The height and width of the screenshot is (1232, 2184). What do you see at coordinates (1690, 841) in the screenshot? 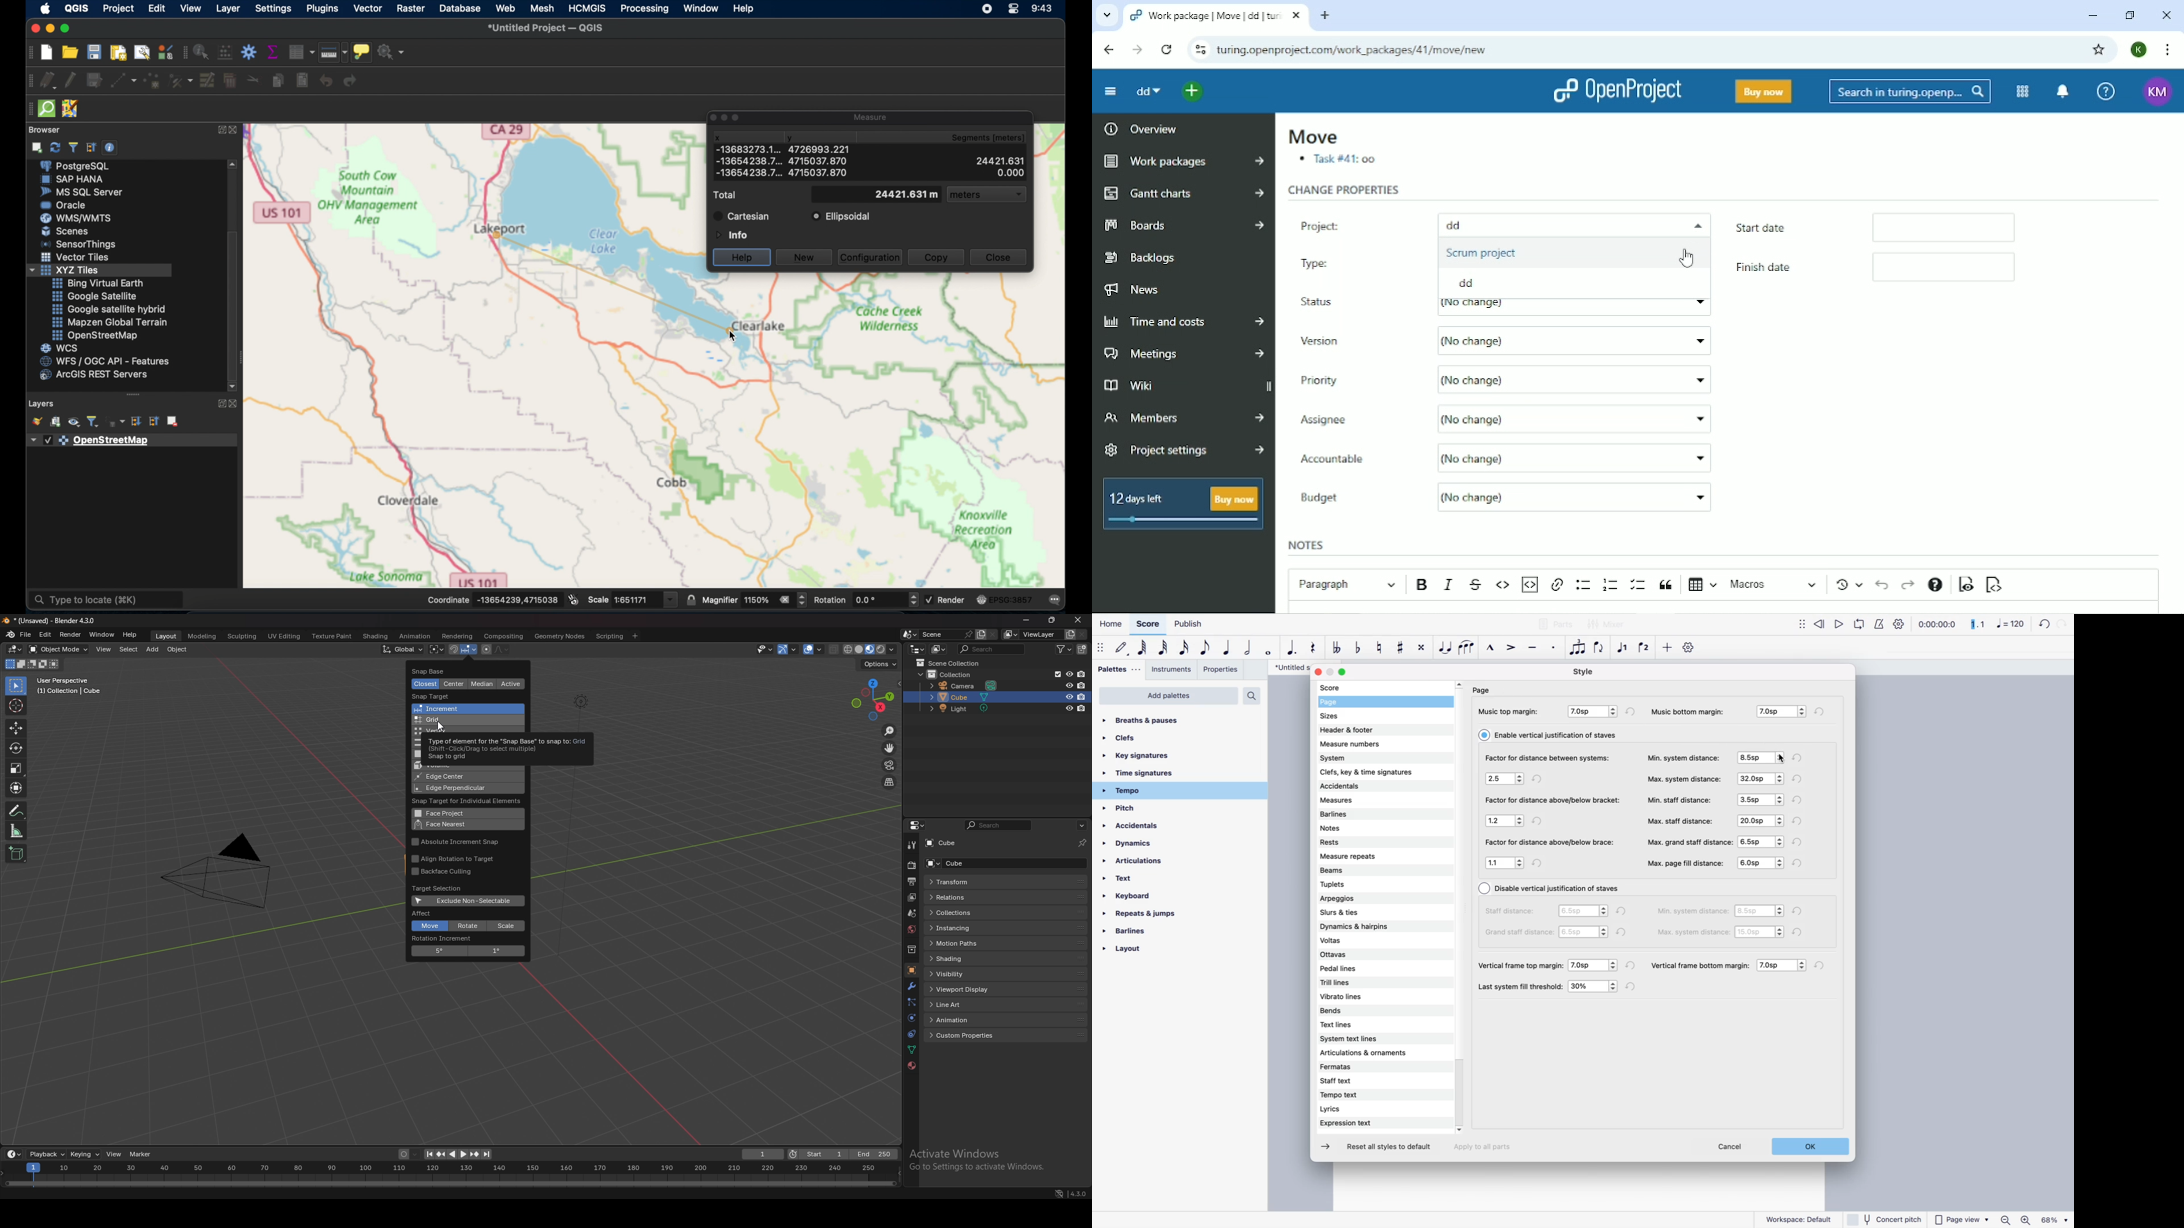
I see `max grand staff distance` at bounding box center [1690, 841].